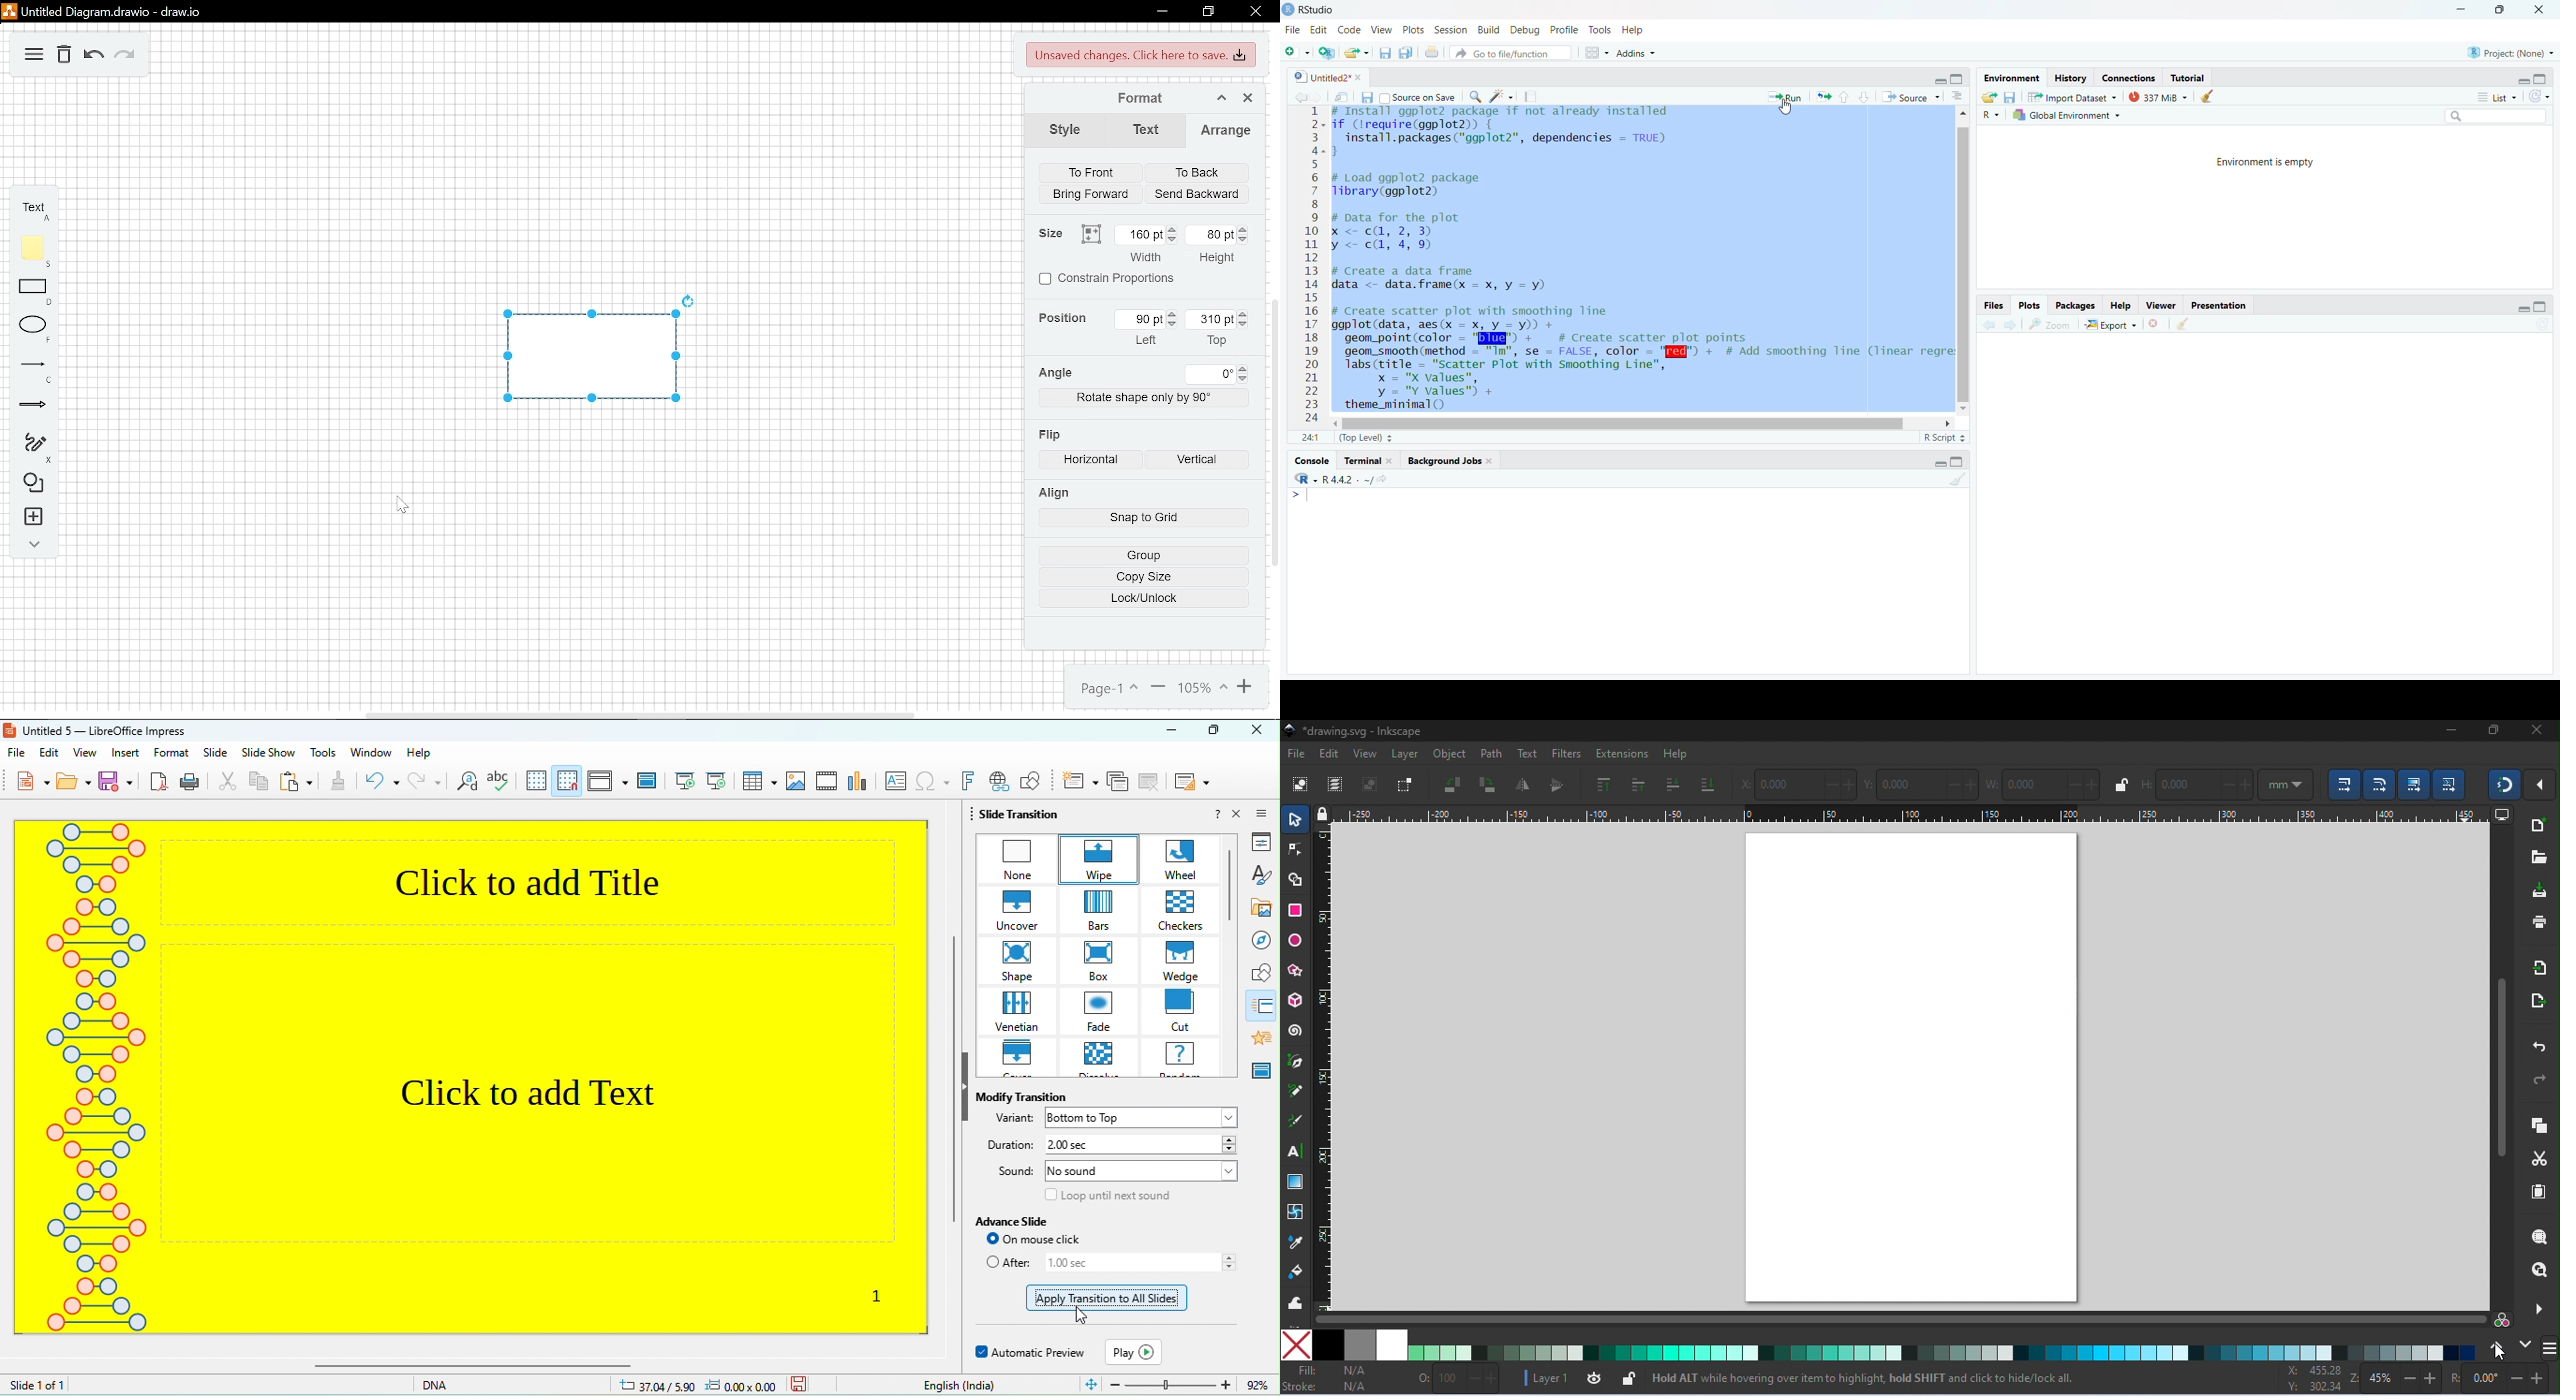 The image size is (2576, 1400). Describe the element at coordinates (1350, 481) in the screenshot. I see `R - R442 . ~/` at that location.